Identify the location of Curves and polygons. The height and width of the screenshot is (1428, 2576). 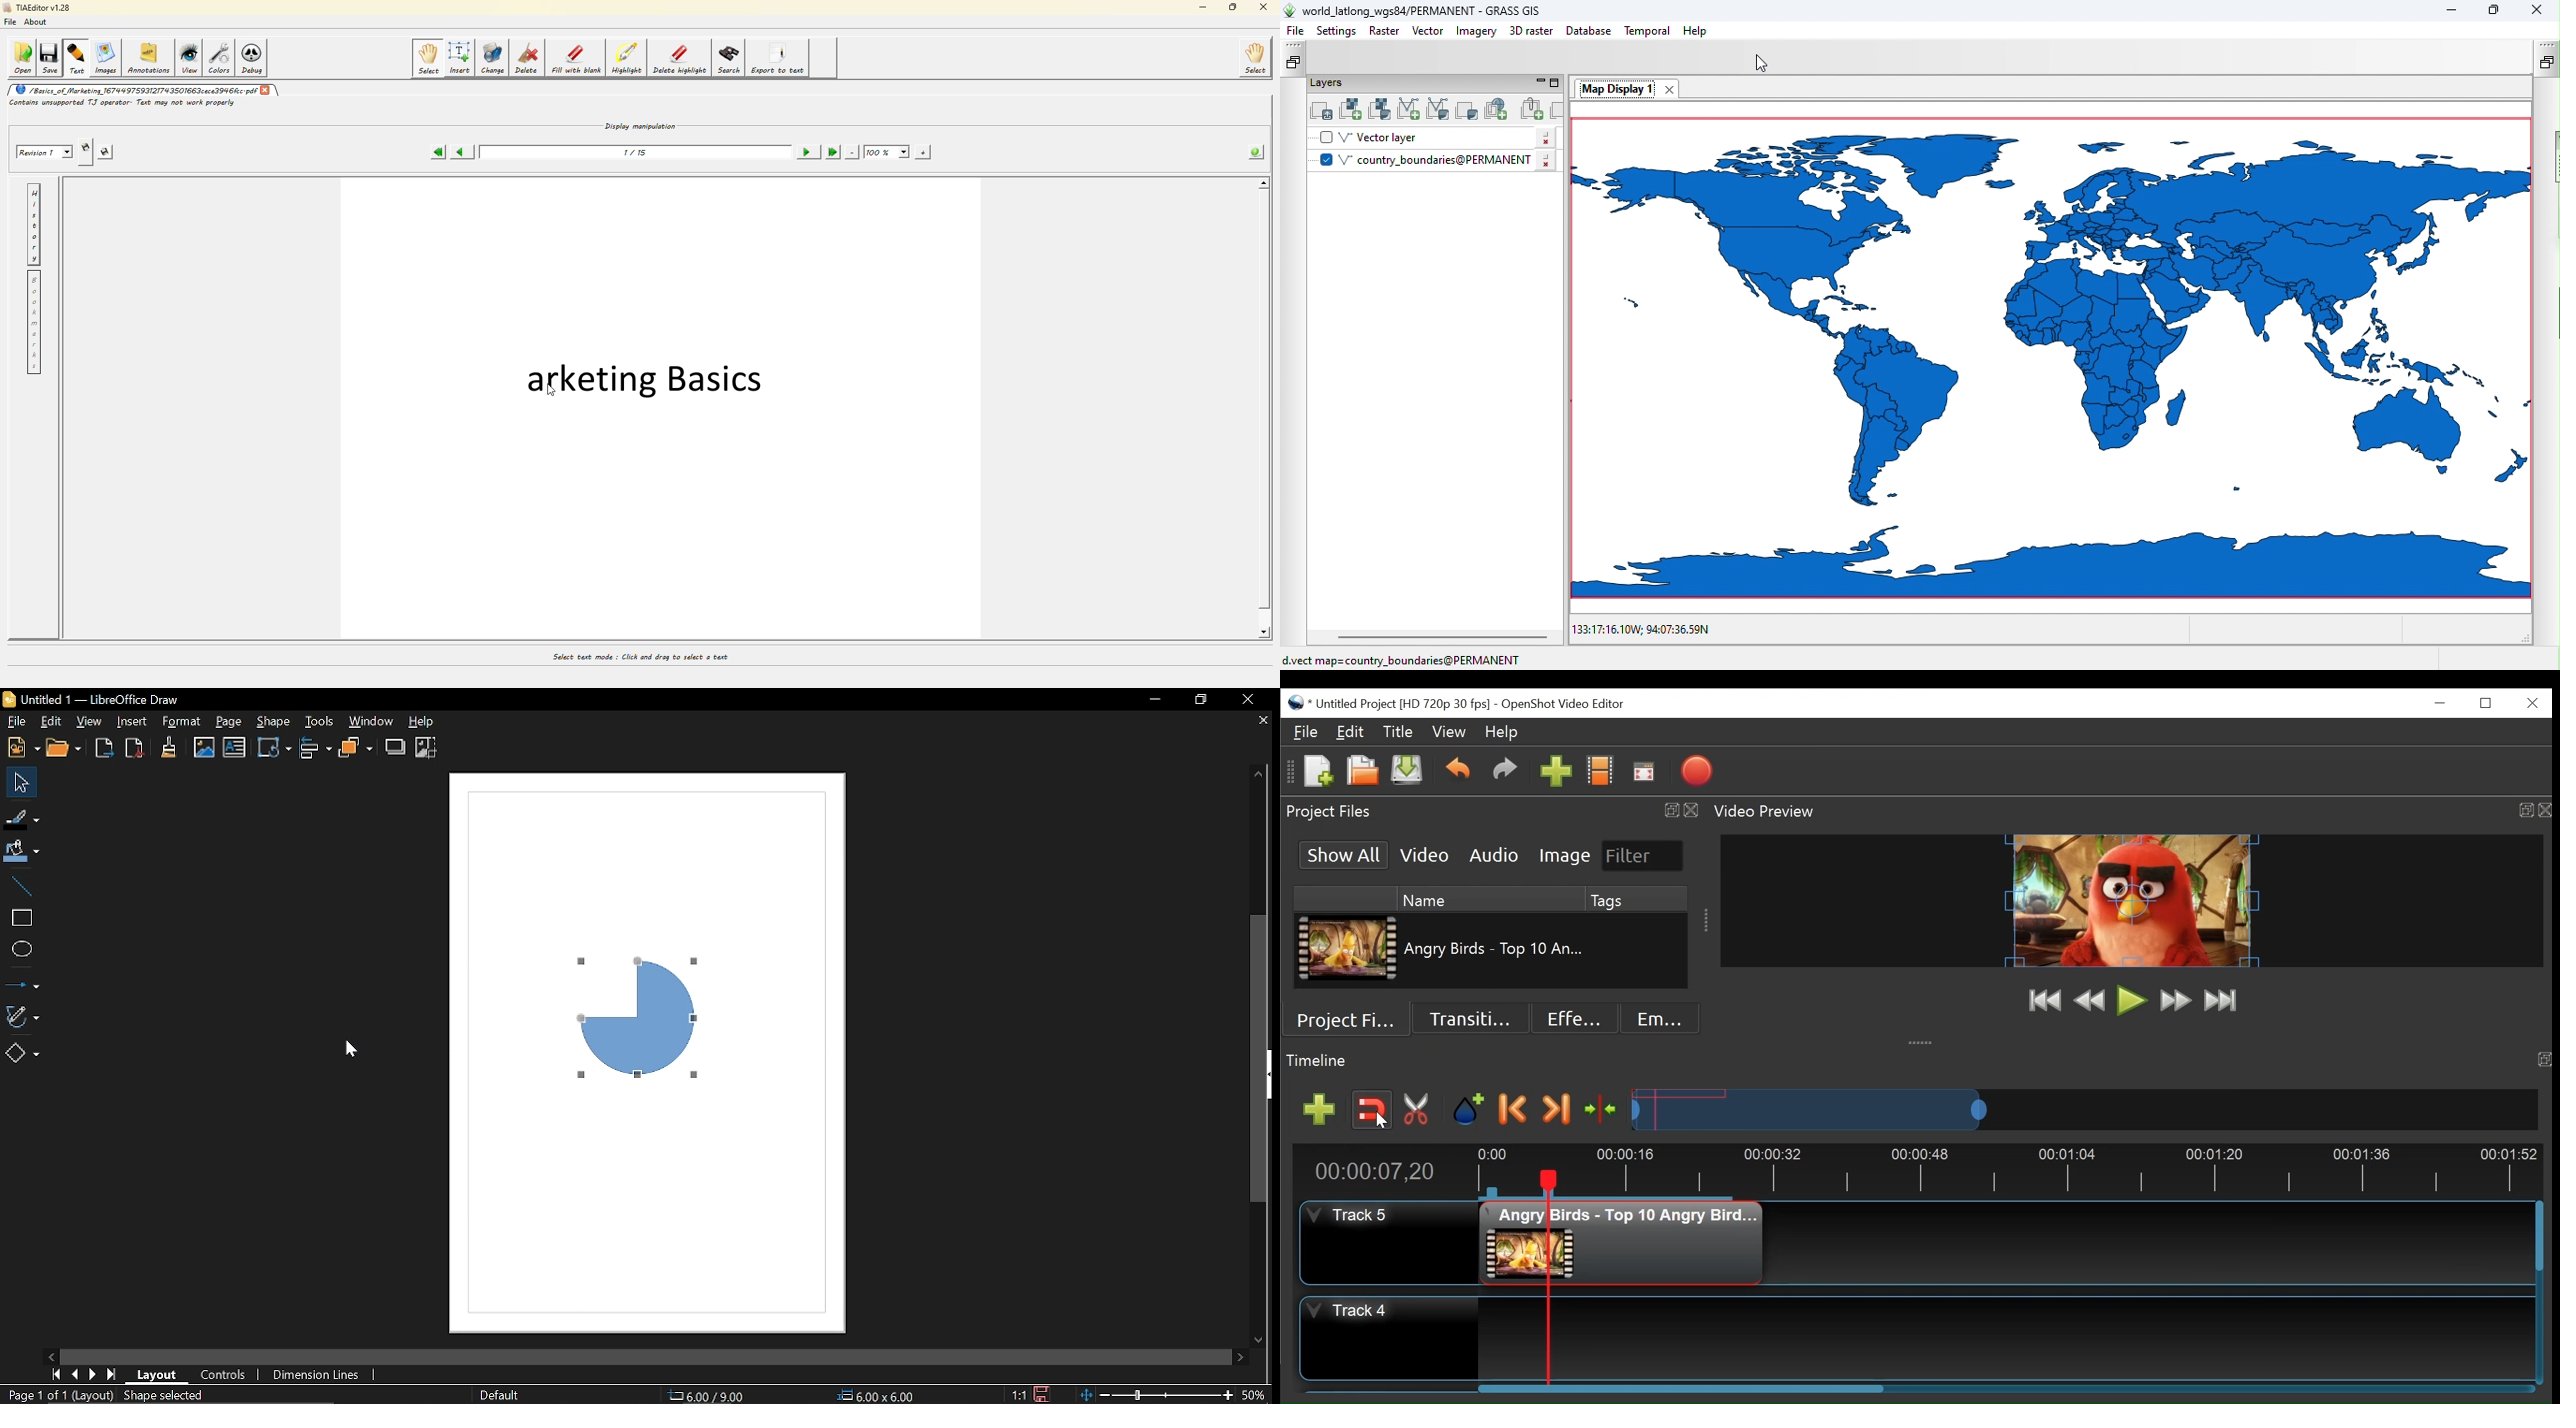
(22, 1014).